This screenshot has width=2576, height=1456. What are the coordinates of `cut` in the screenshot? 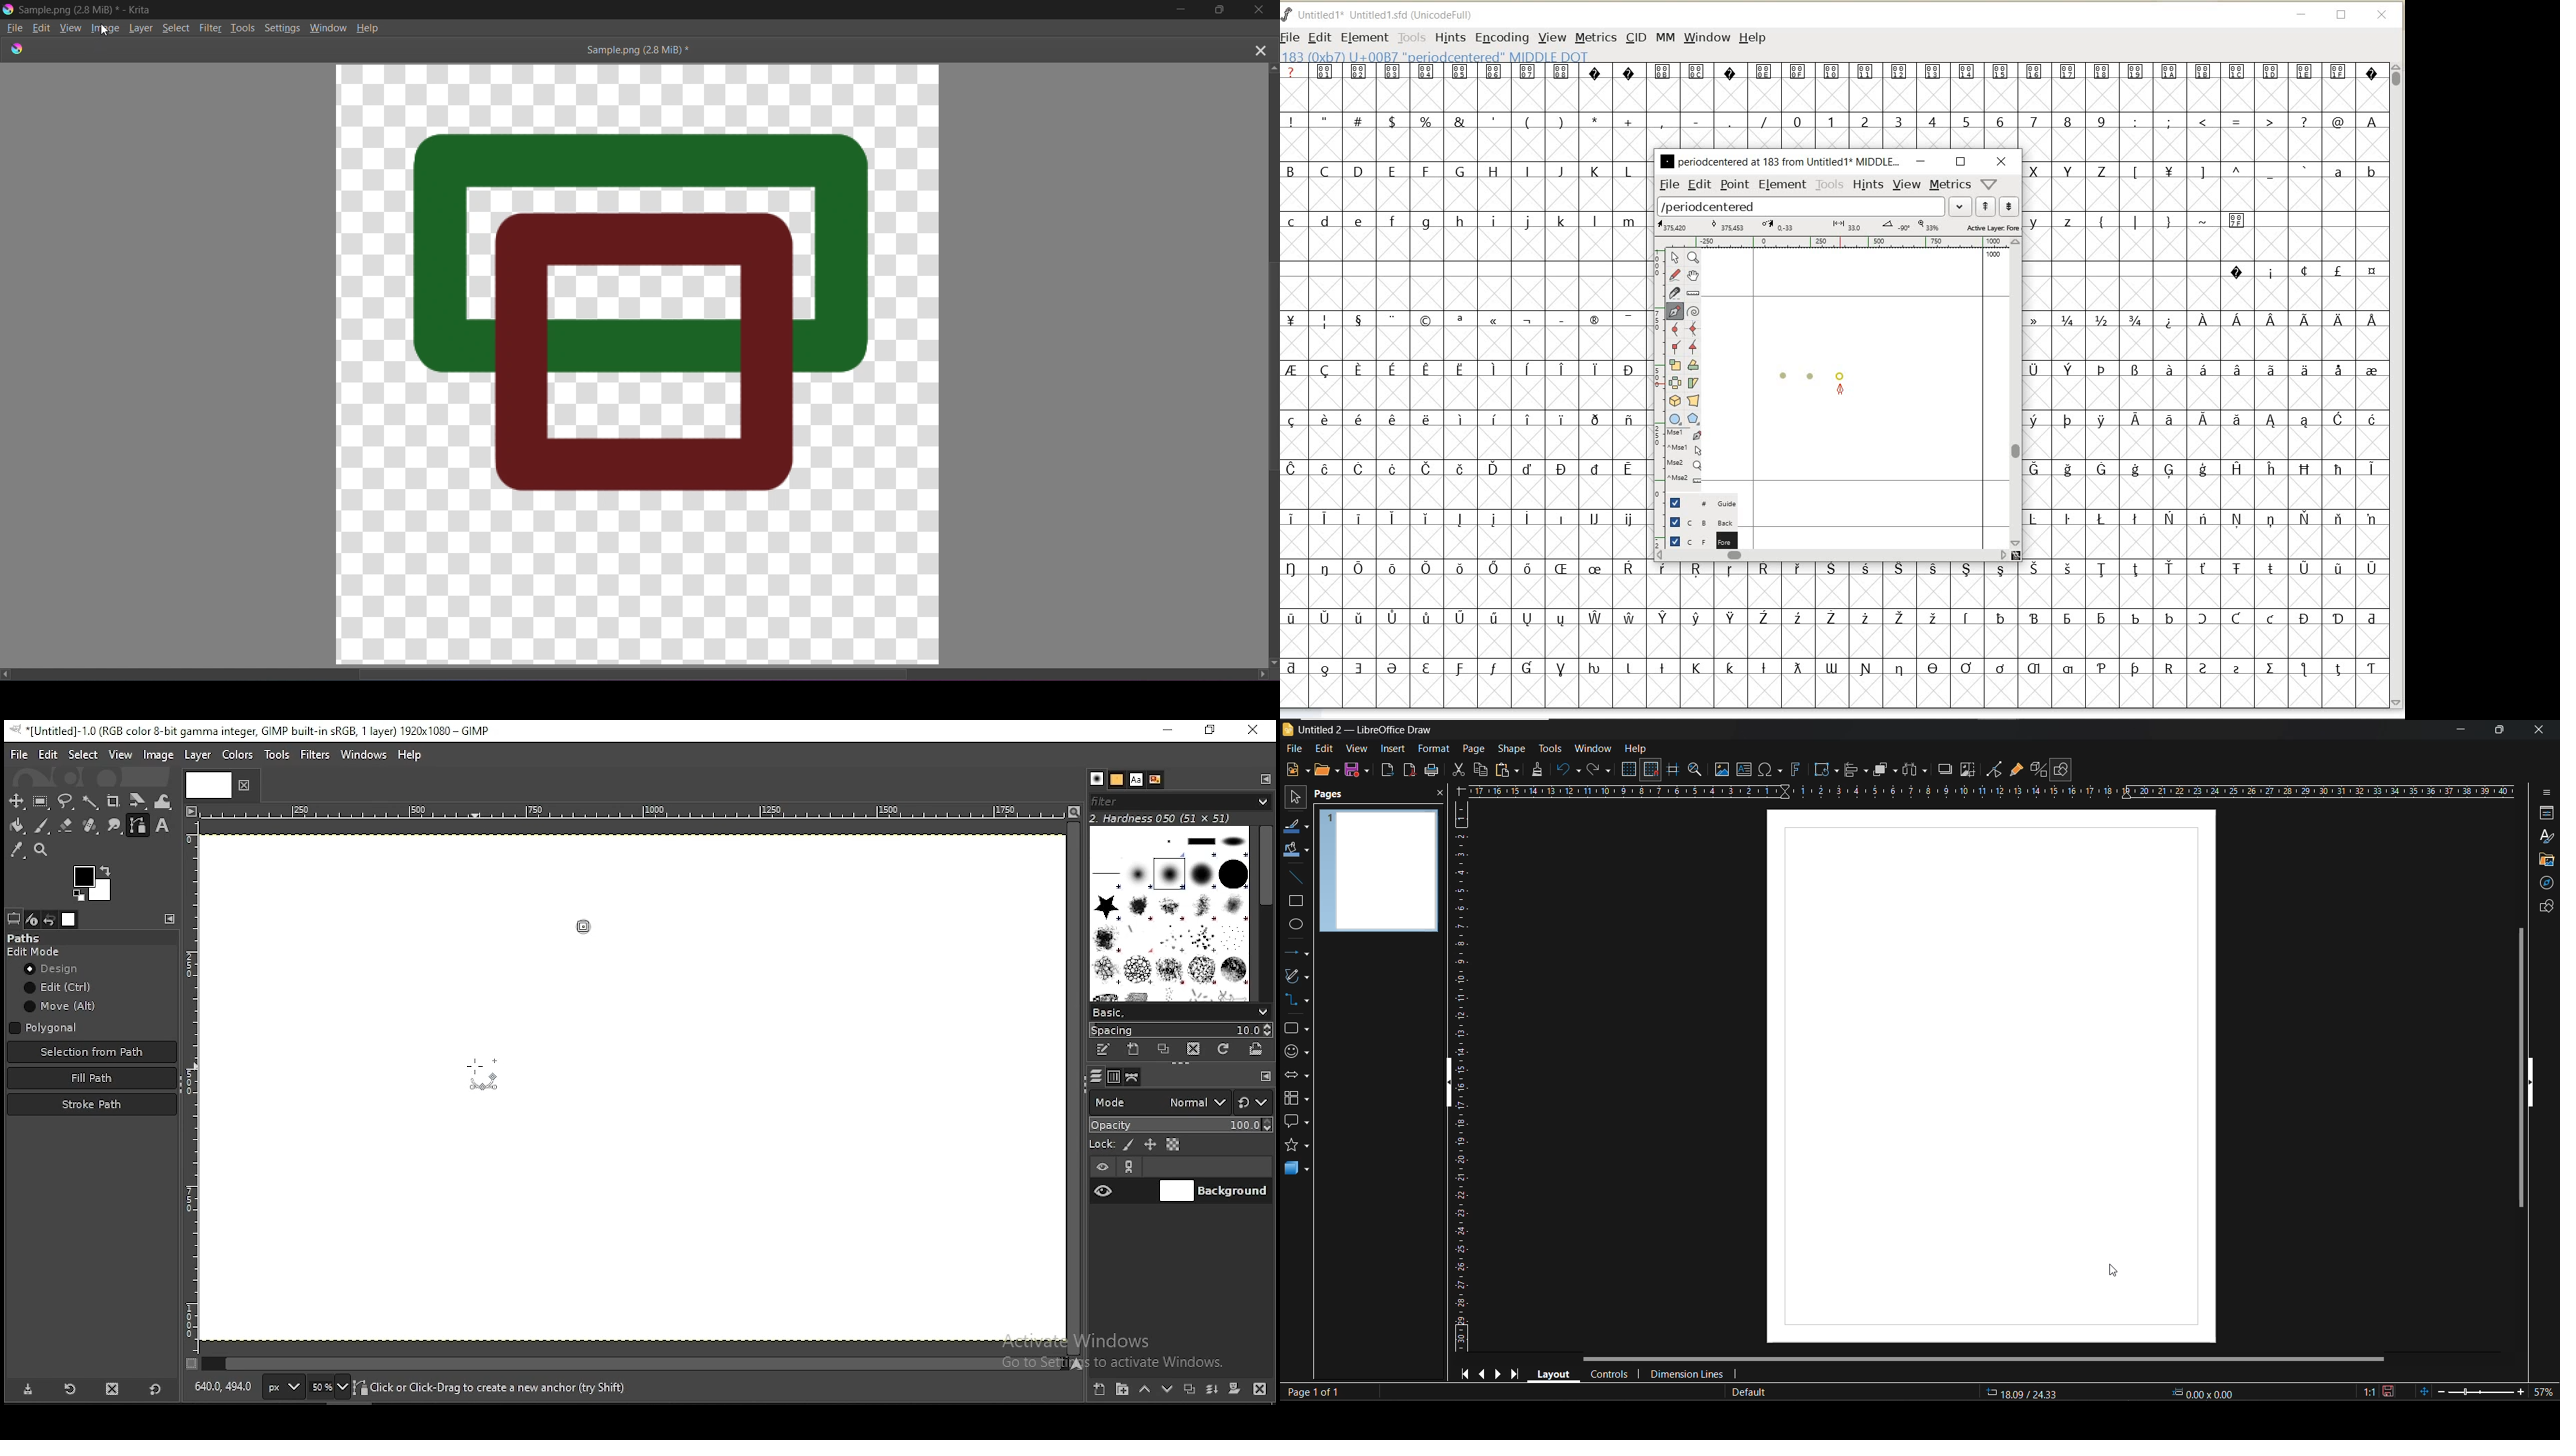 It's located at (1455, 770).